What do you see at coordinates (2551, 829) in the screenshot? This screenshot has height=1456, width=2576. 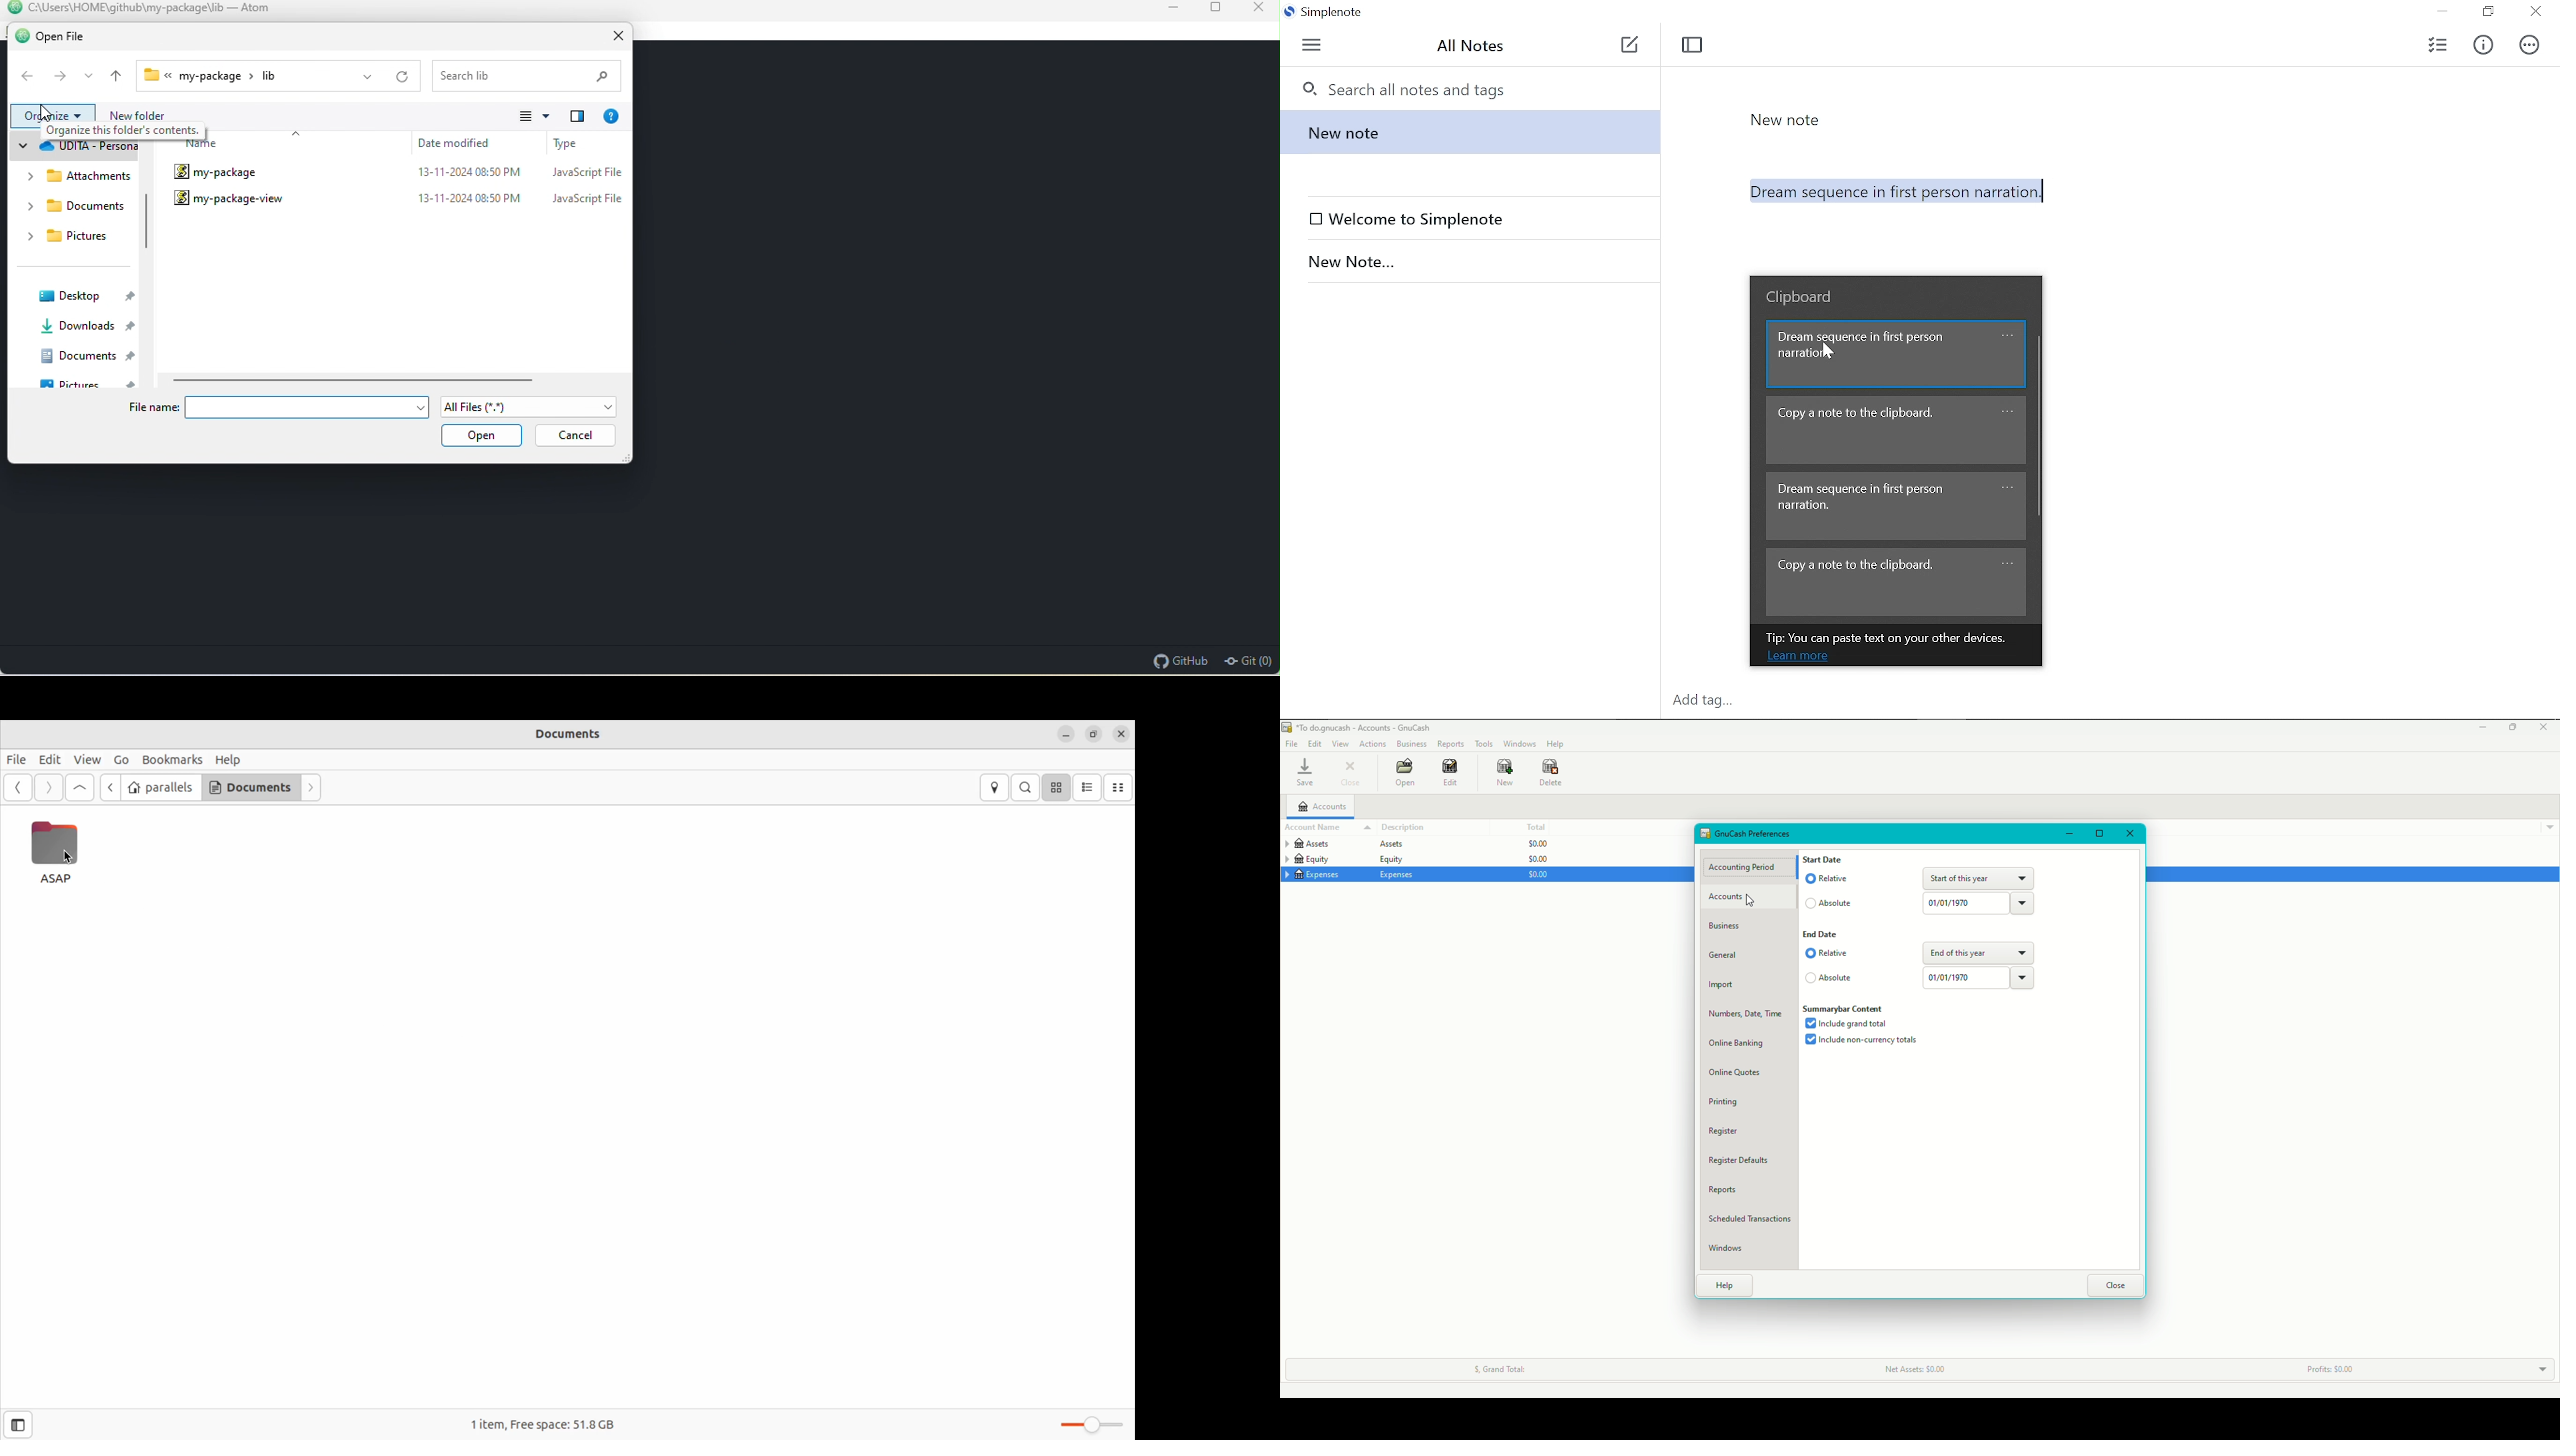 I see `Drop down` at bounding box center [2551, 829].